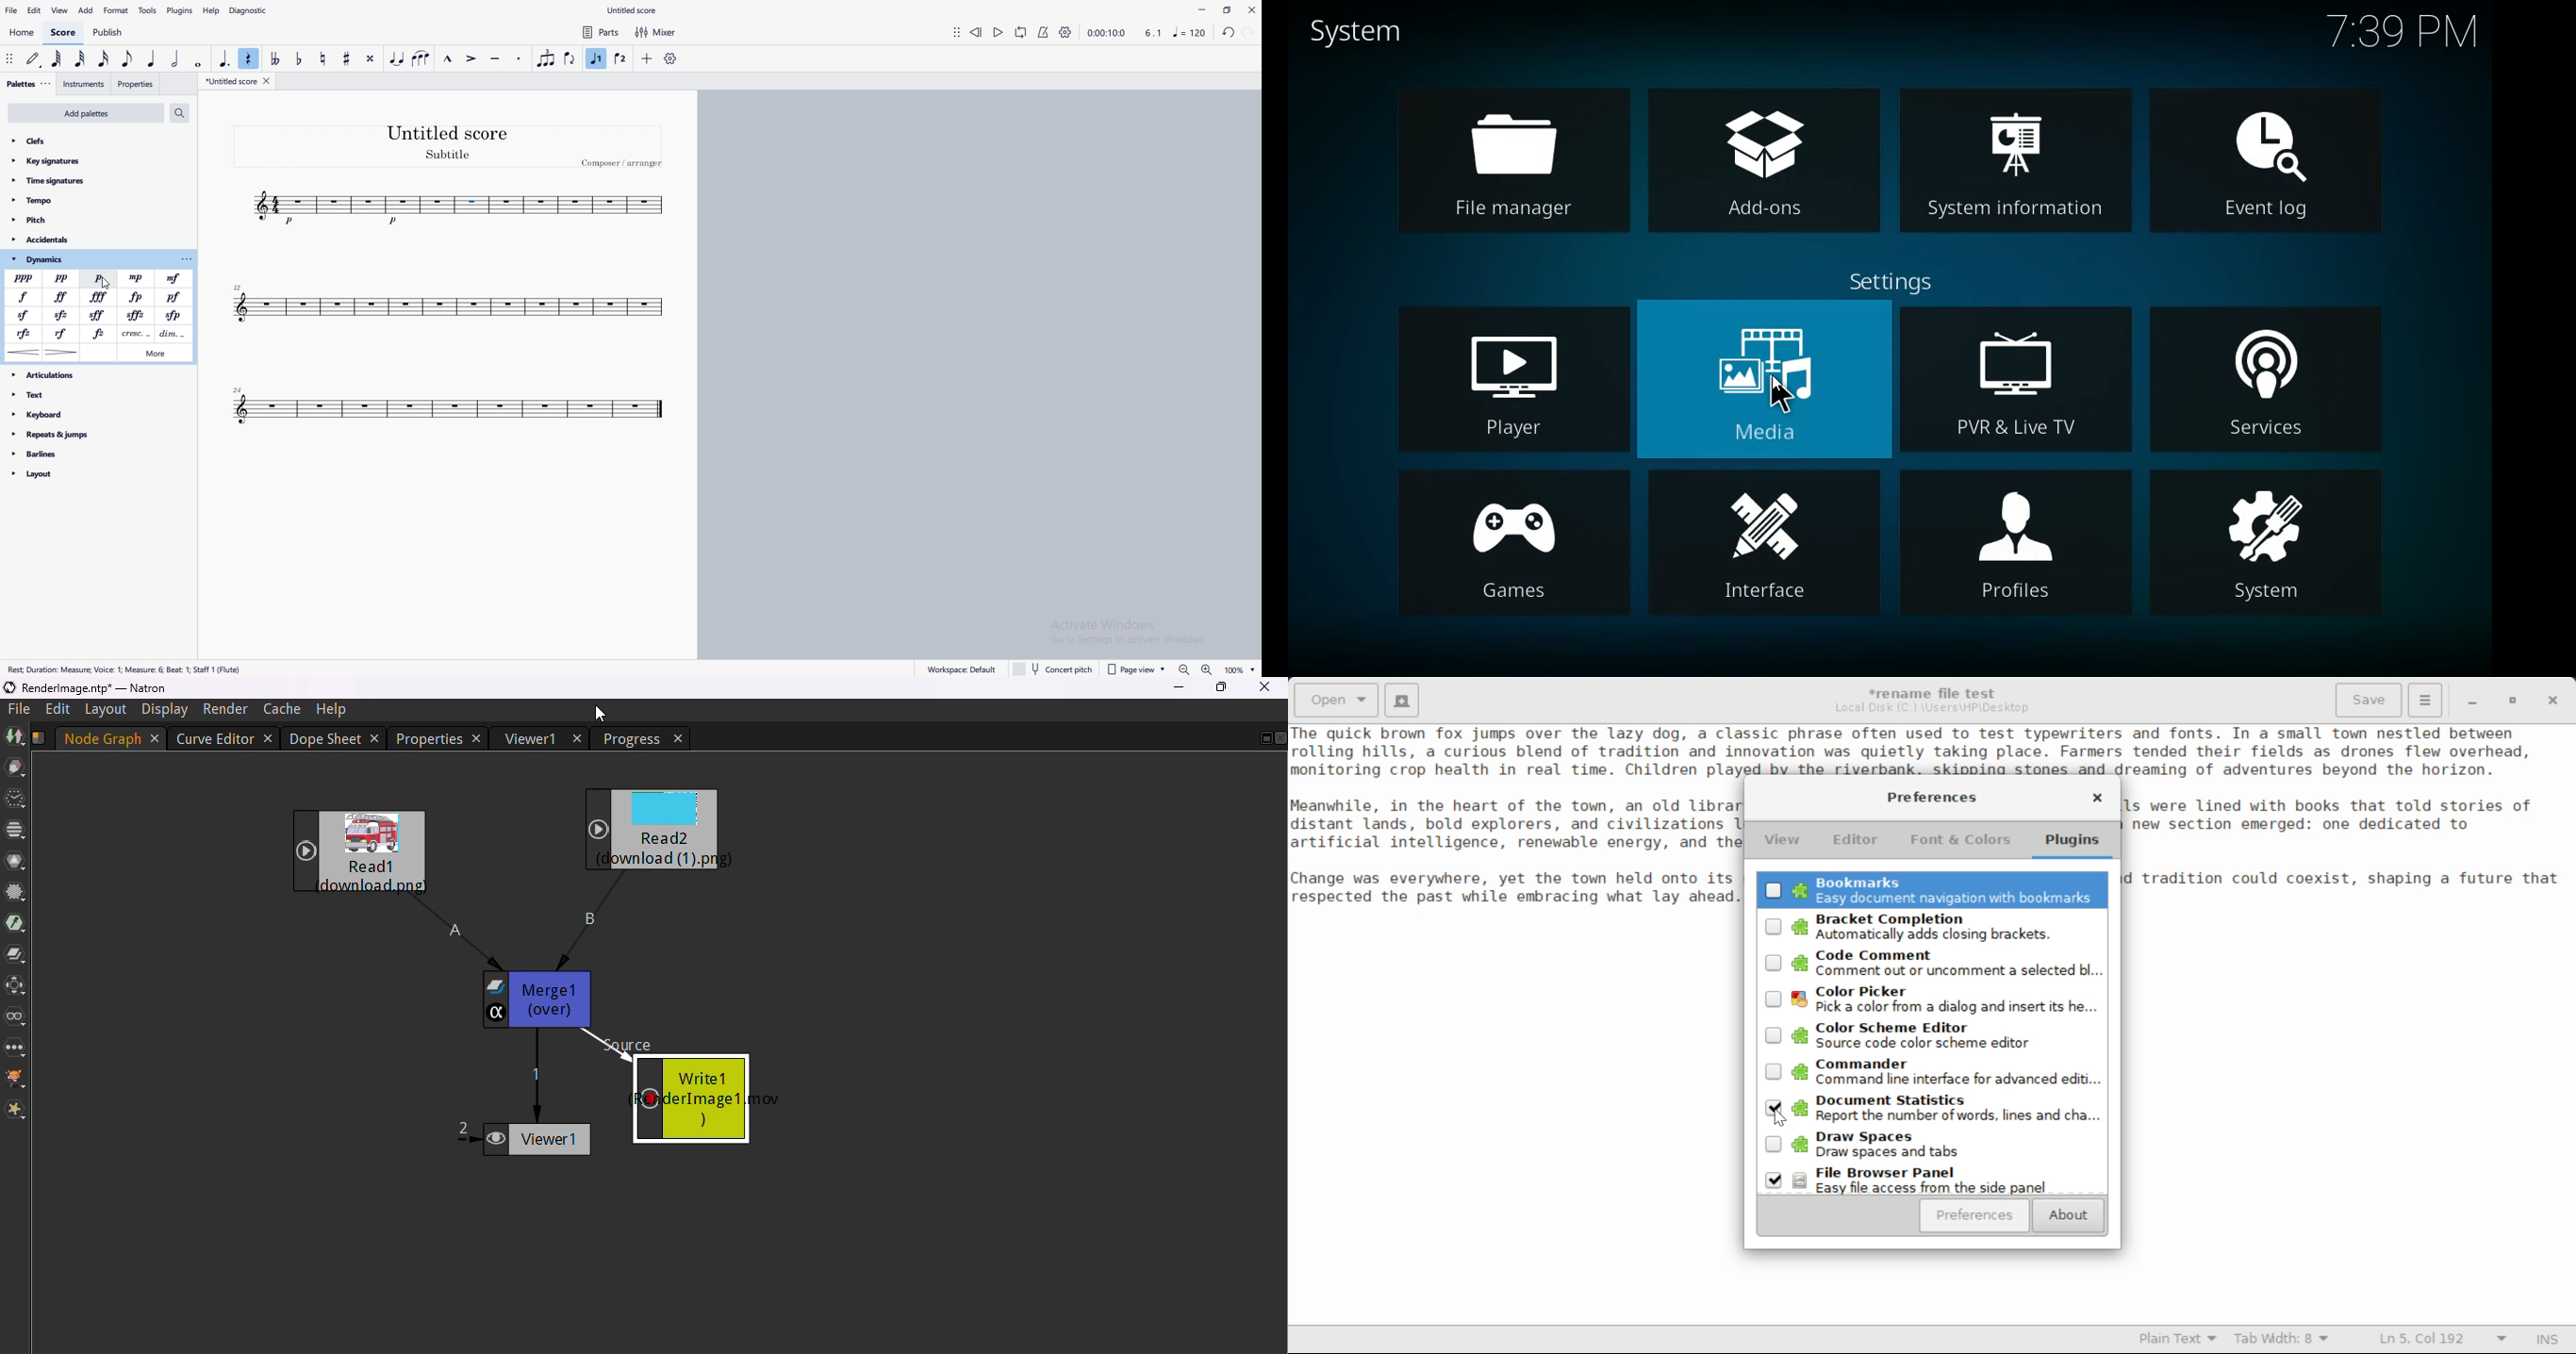  What do you see at coordinates (1204, 670) in the screenshot?
I see `zoom out` at bounding box center [1204, 670].